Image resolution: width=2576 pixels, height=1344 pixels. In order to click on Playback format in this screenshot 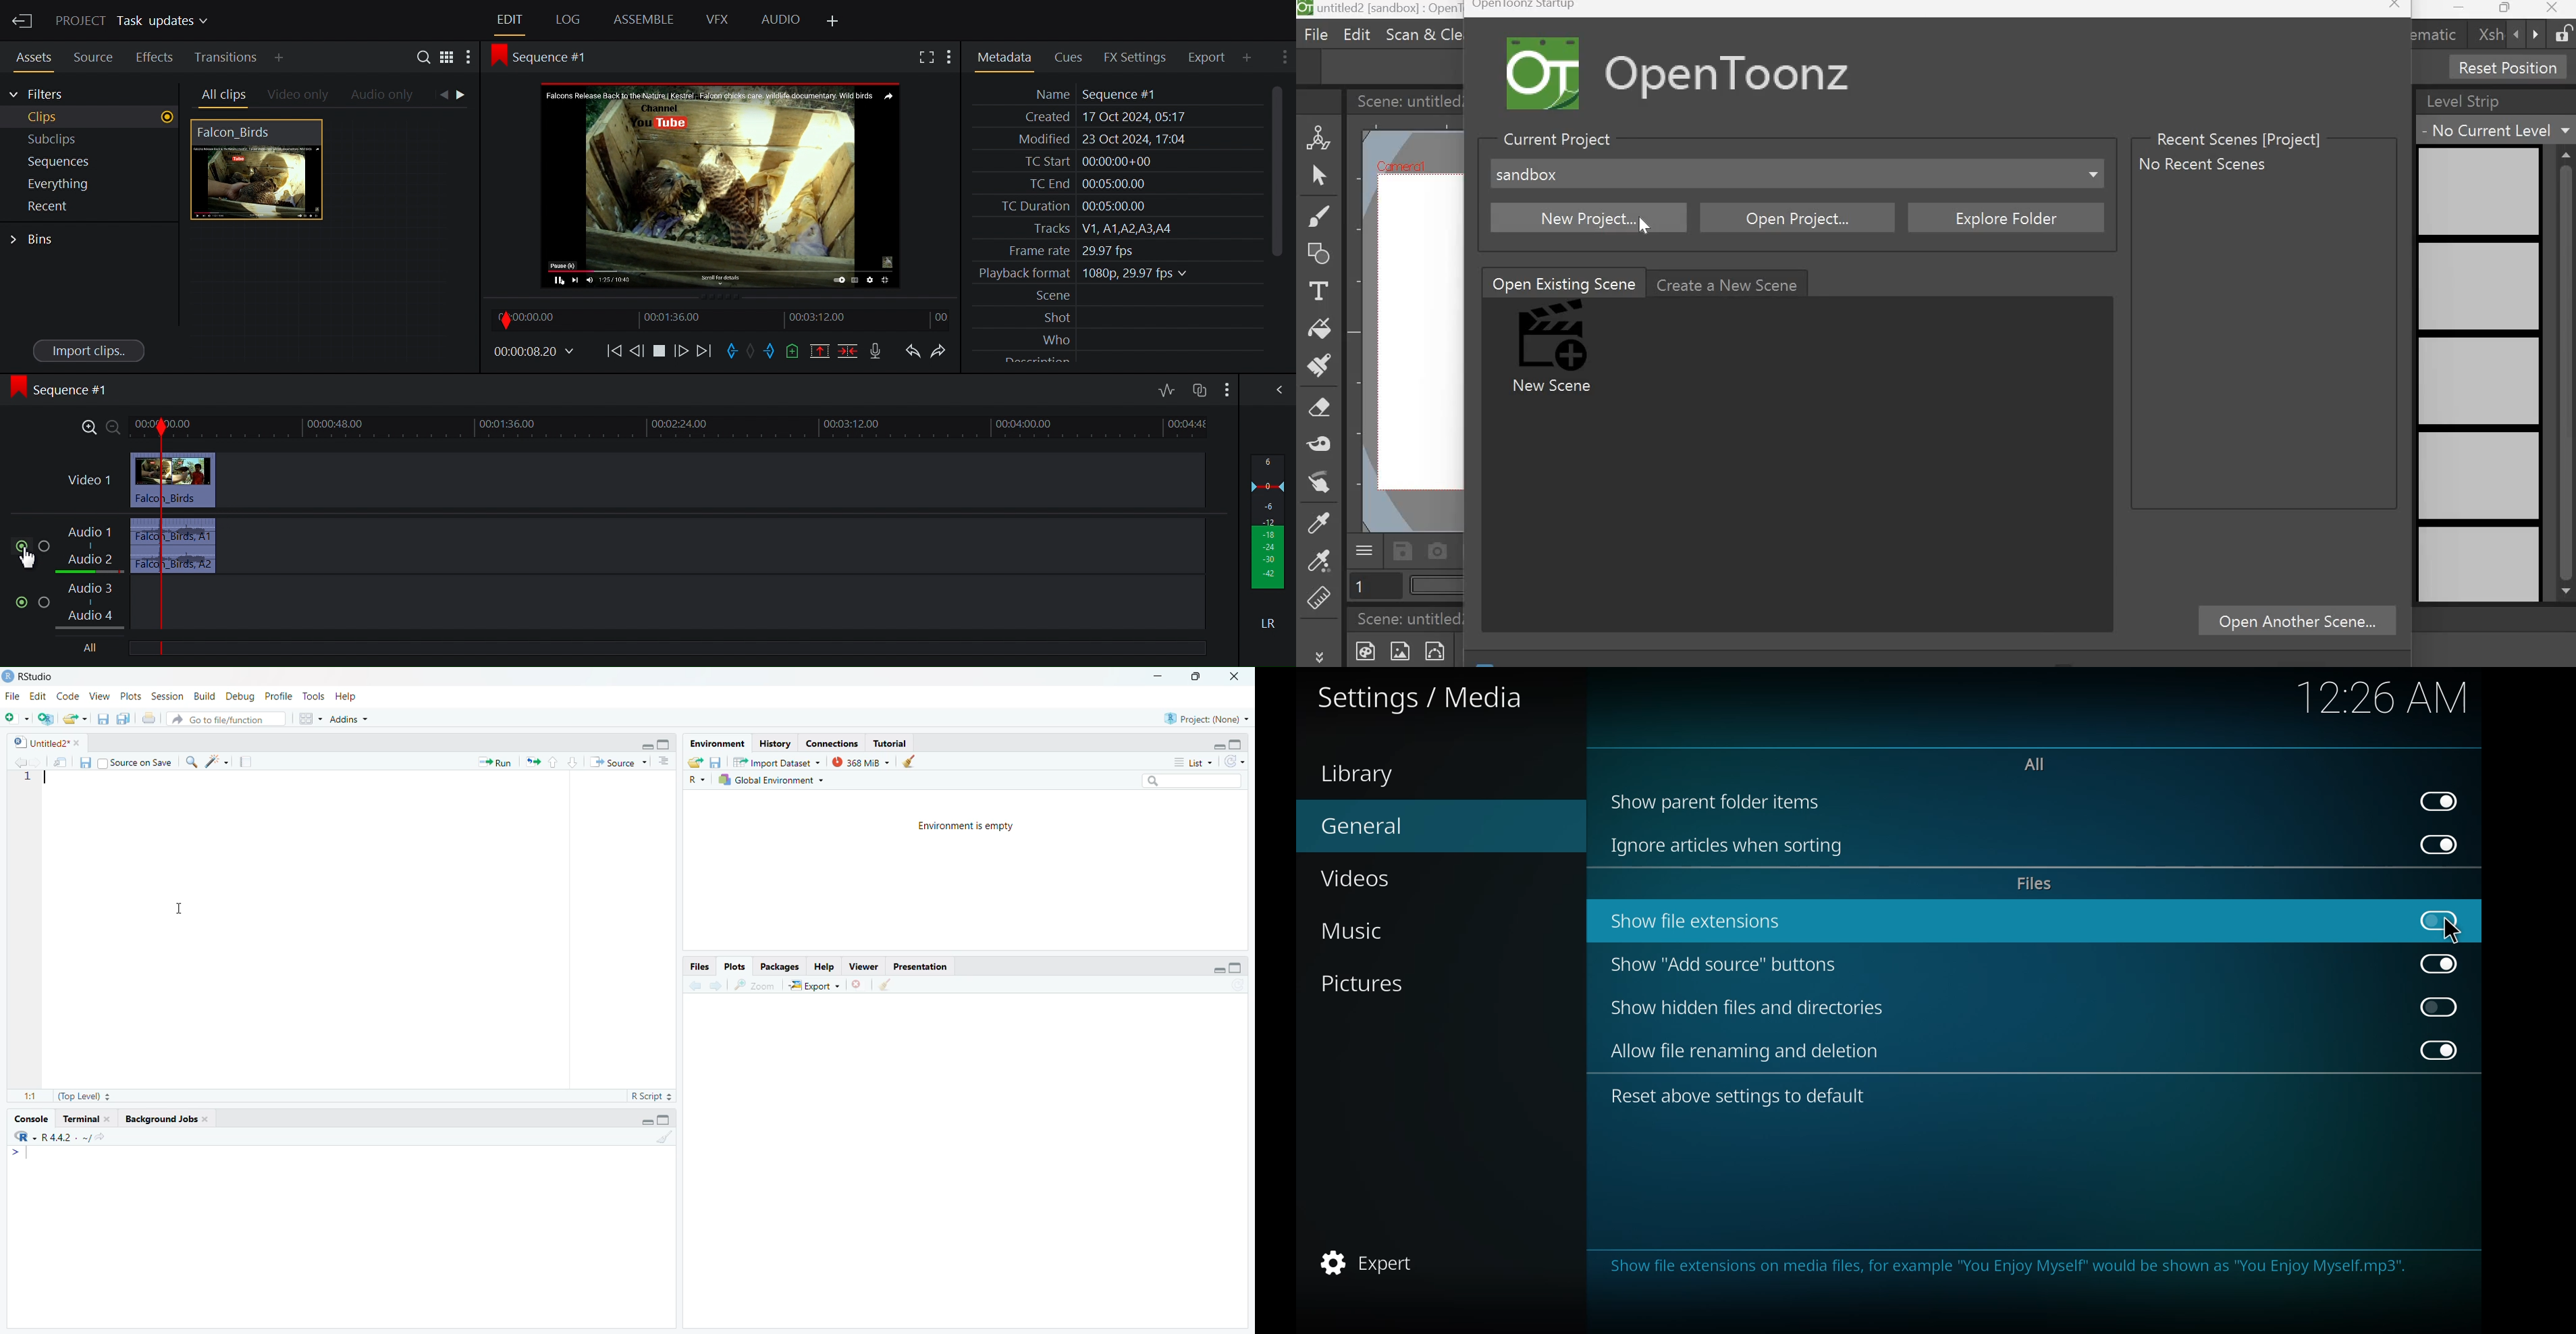, I will do `click(1116, 273)`.